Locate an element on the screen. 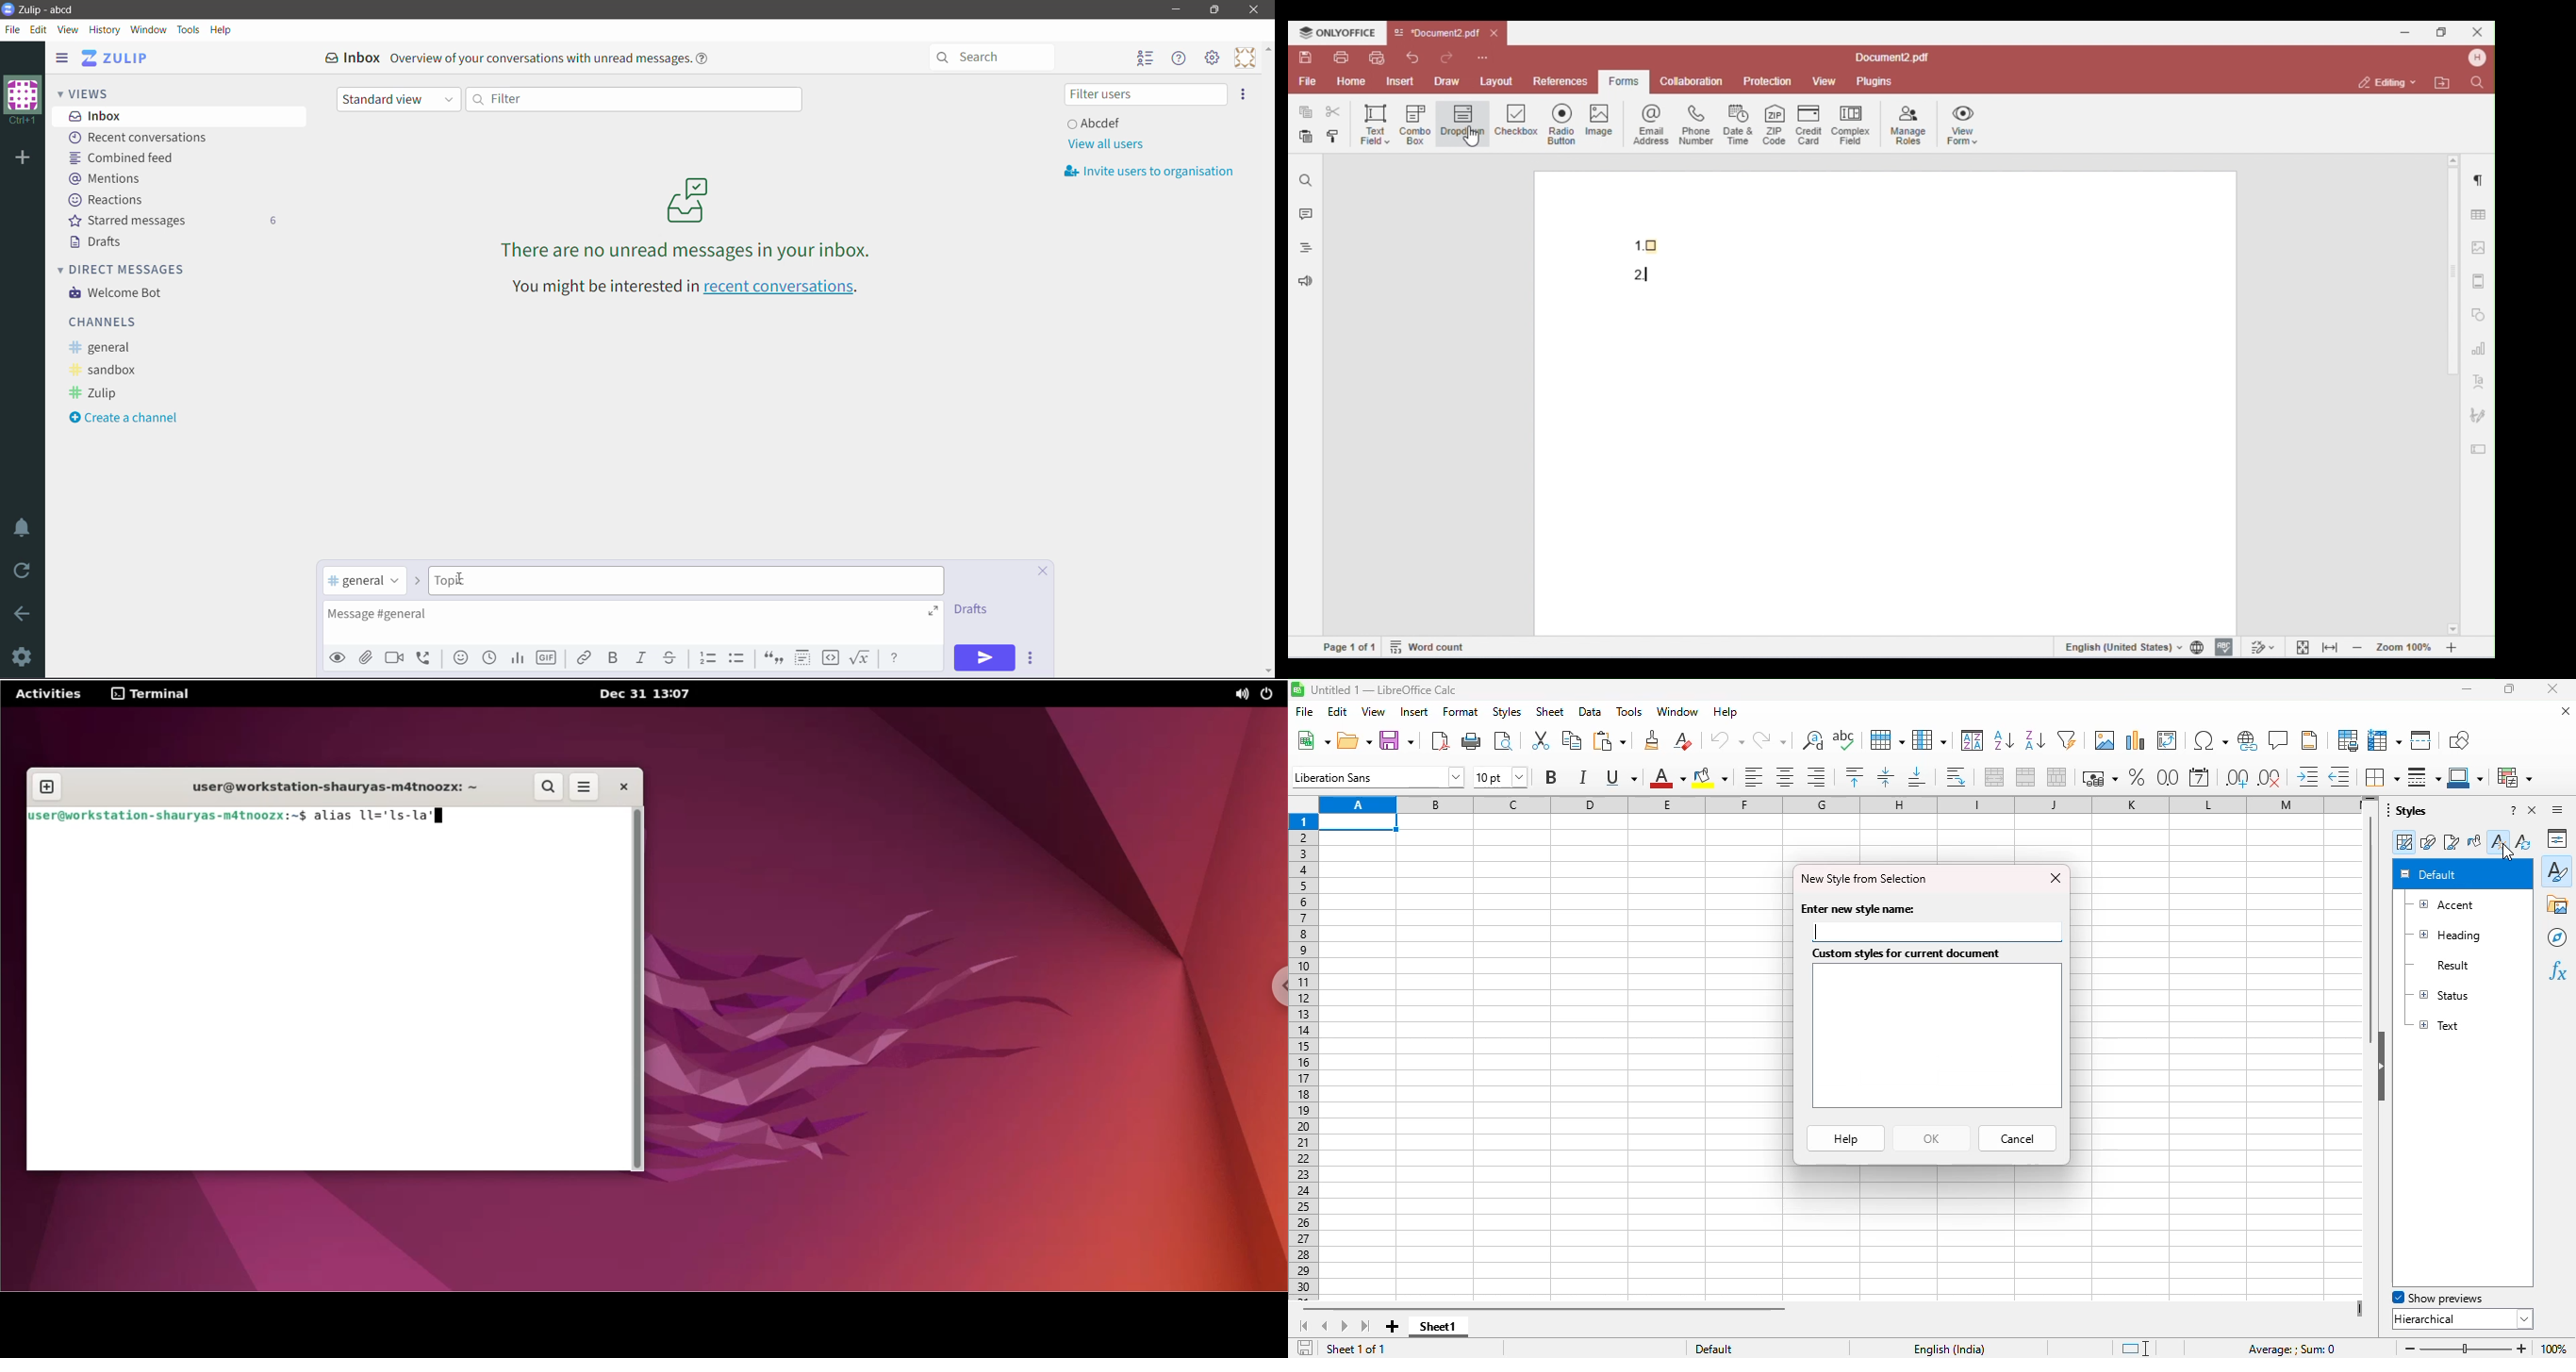  merge cells is located at coordinates (2025, 777).